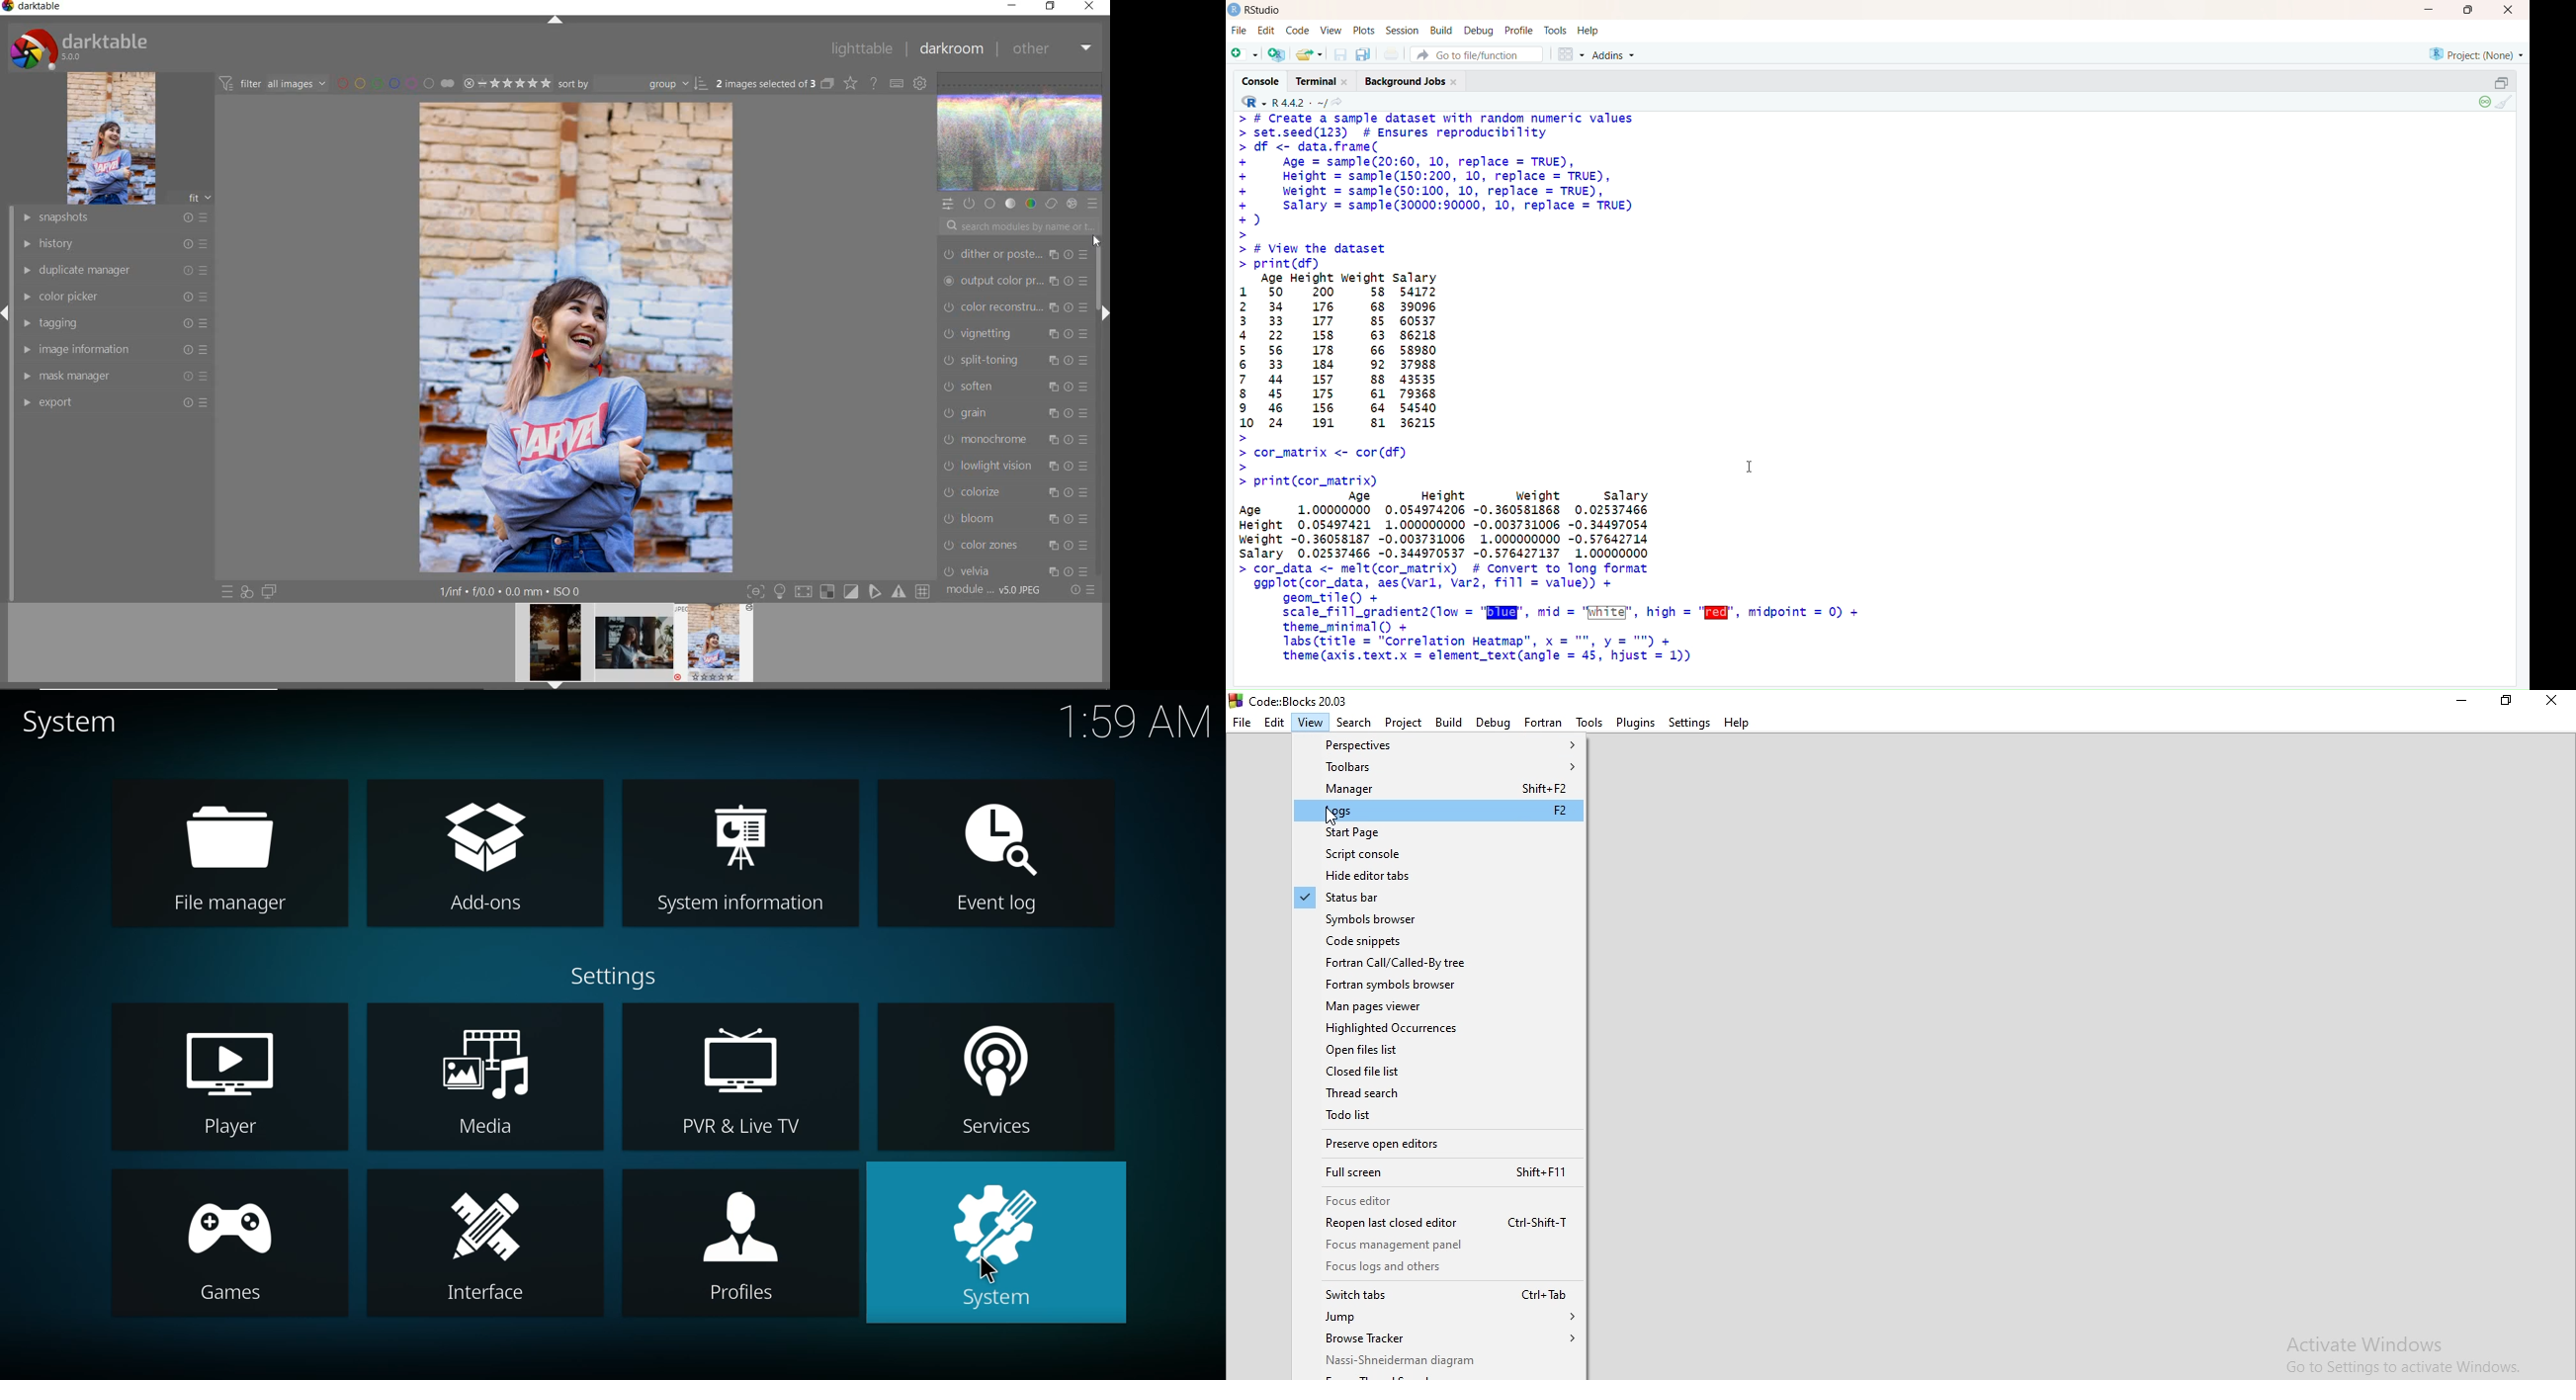 Image resolution: width=2576 pixels, height=1400 pixels. What do you see at coordinates (1250, 101) in the screenshot?
I see `RStudio logo` at bounding box center [1250, 101].